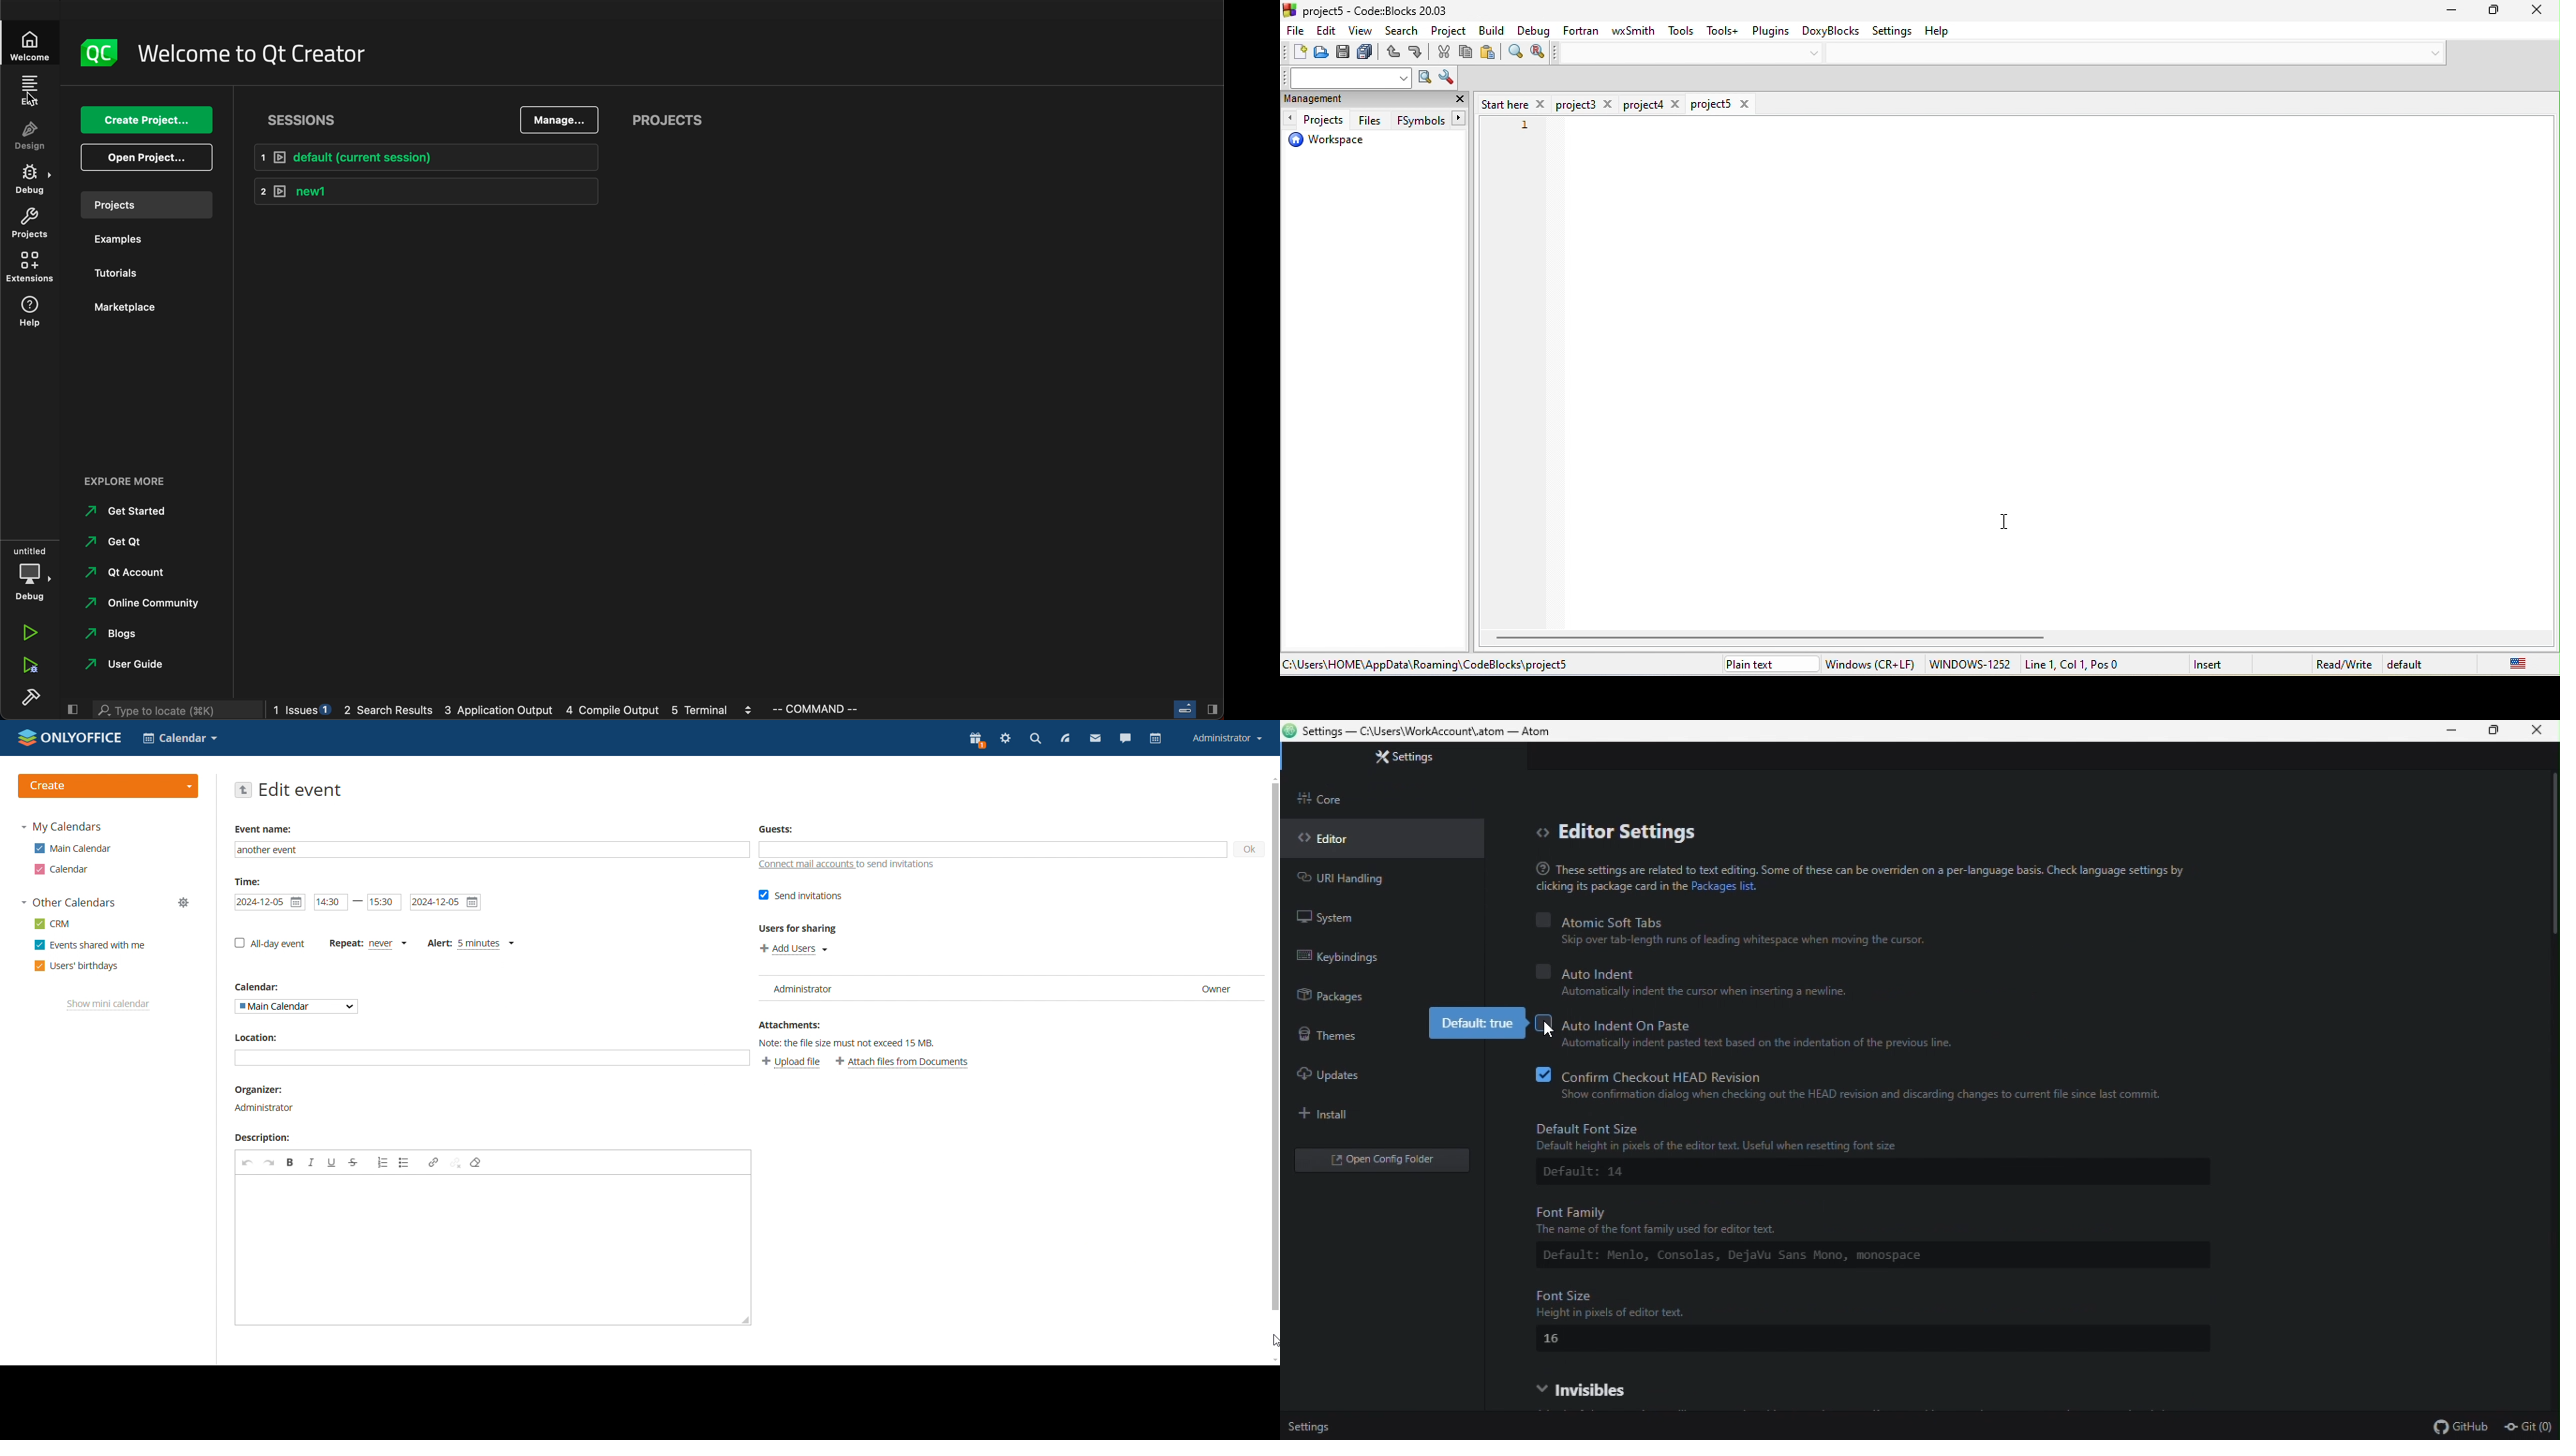 The height and width of the screenshot is (1456, 2576). Describe the element at coordinates (1193, 709) in the screenshot. I see `close slide bar` at that location.